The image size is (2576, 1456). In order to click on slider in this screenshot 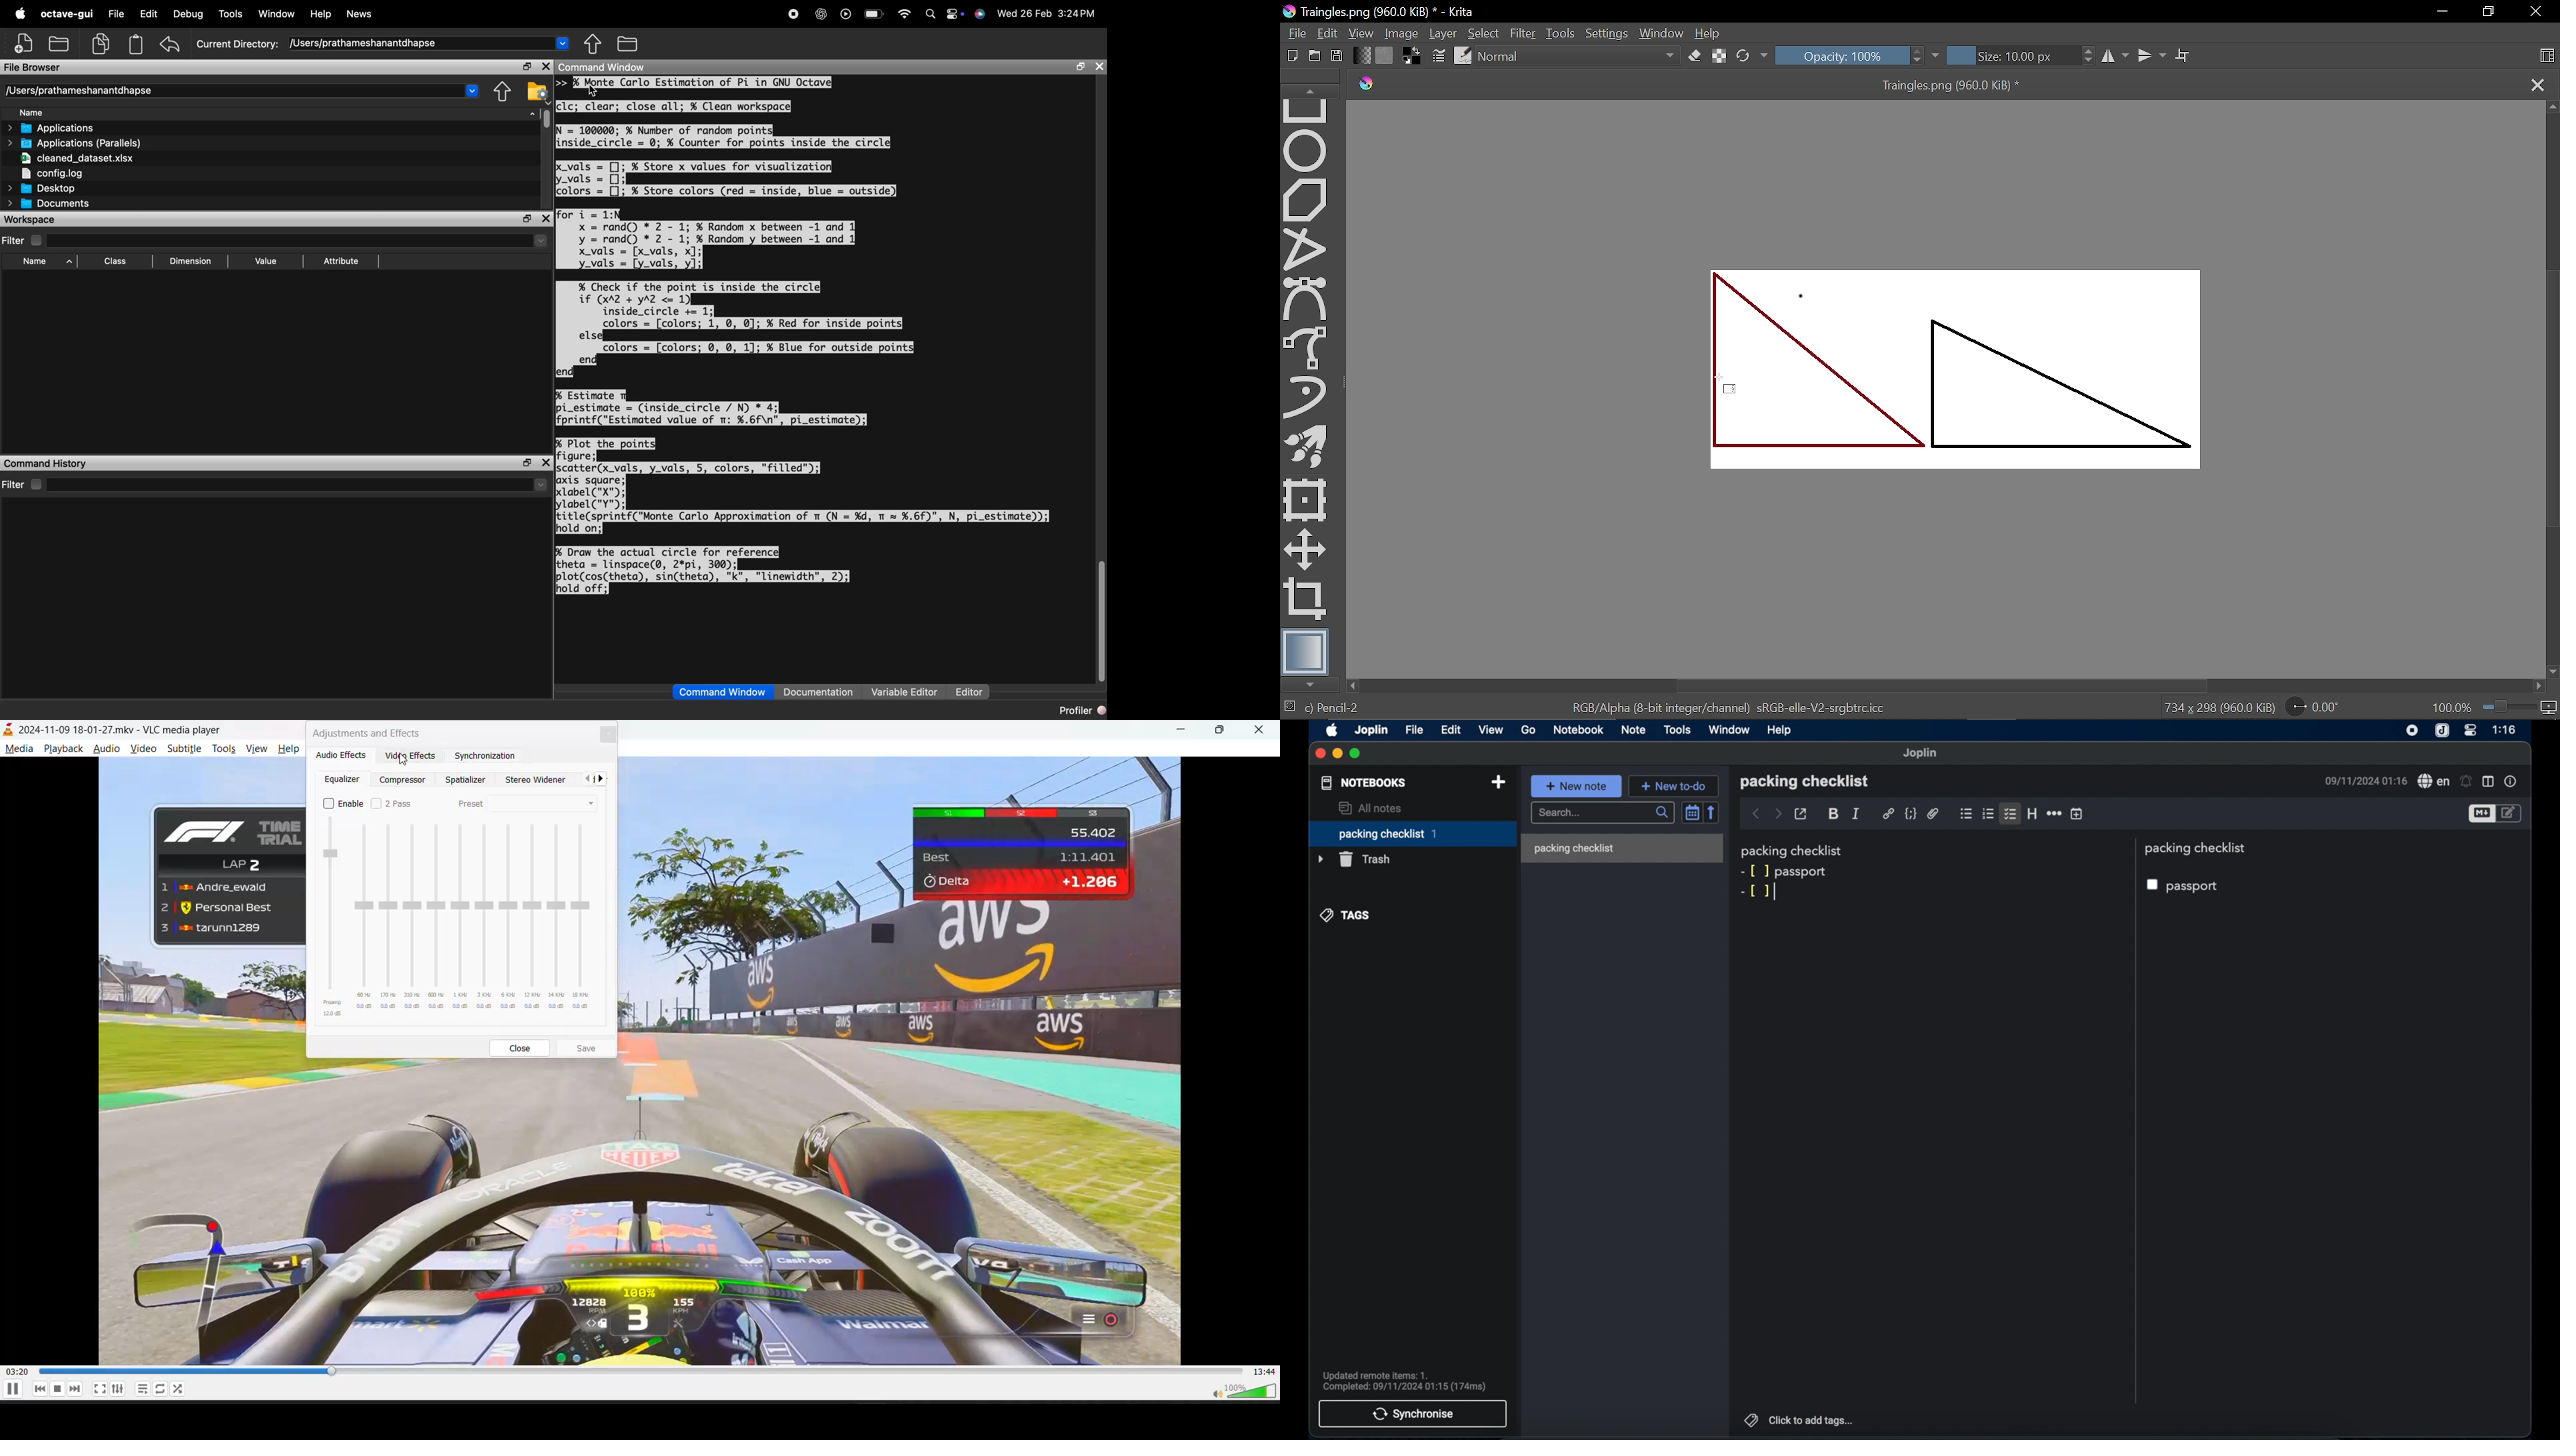, I will do `click(412, 915)`.